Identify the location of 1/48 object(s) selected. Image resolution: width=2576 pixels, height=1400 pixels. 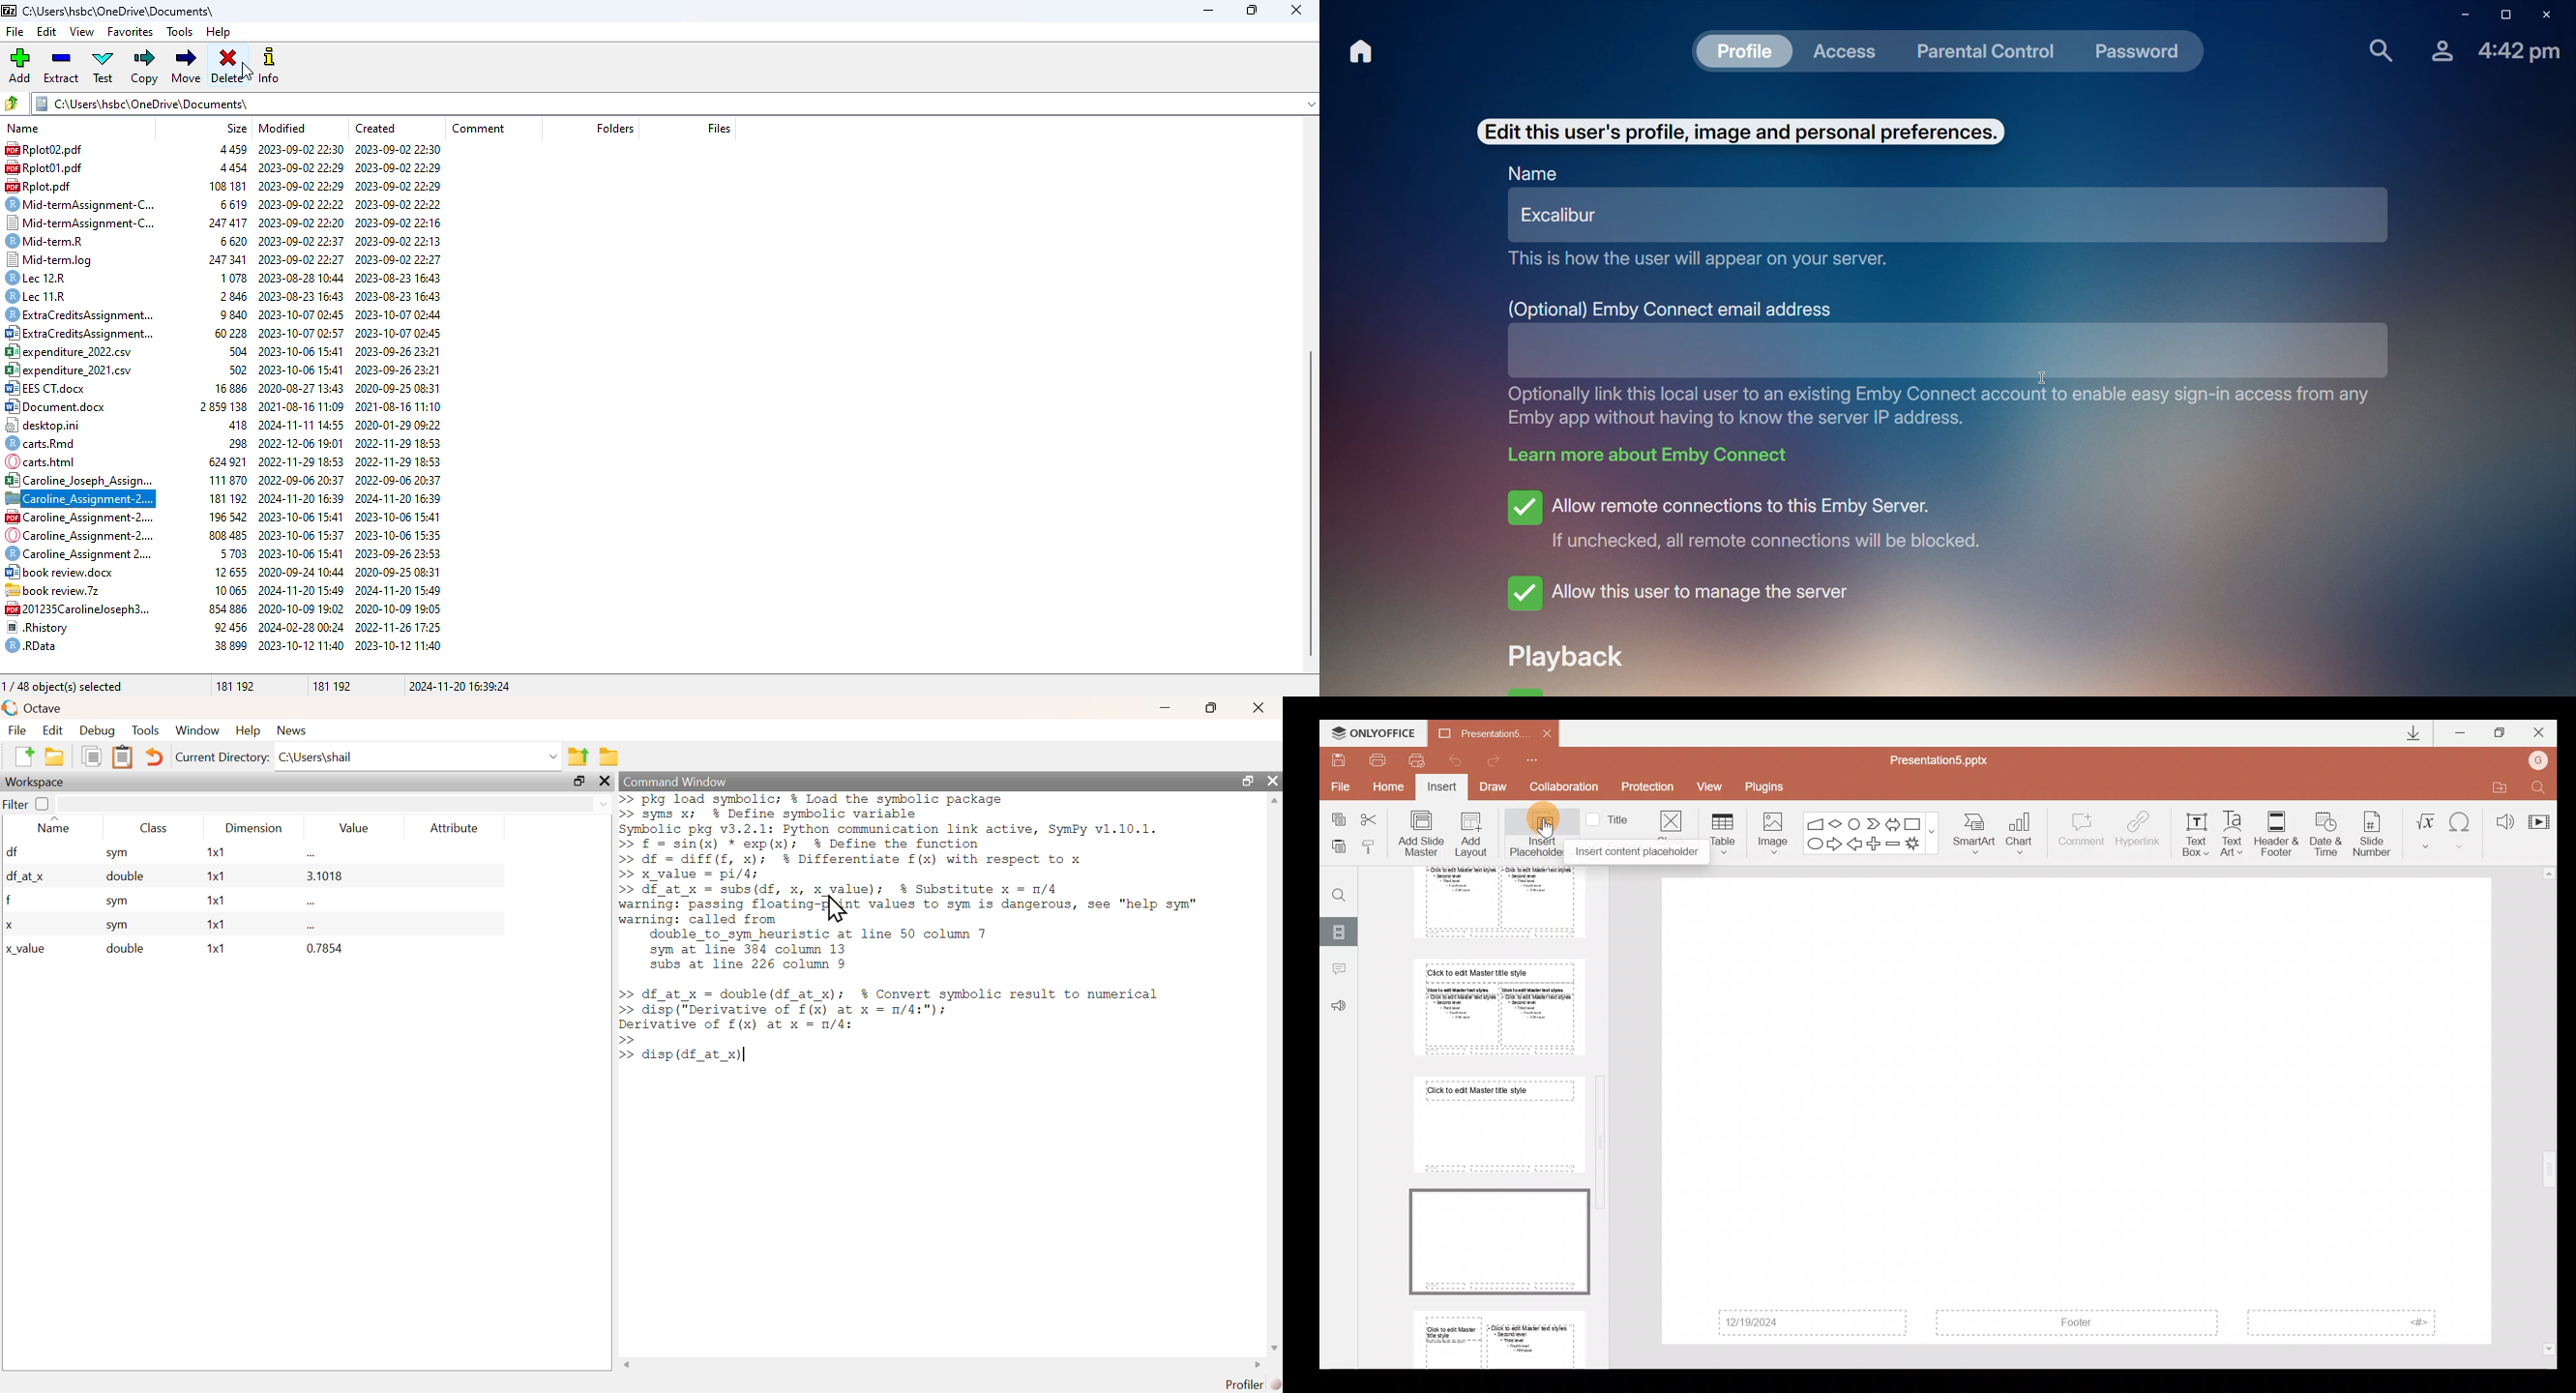
(64, 687).